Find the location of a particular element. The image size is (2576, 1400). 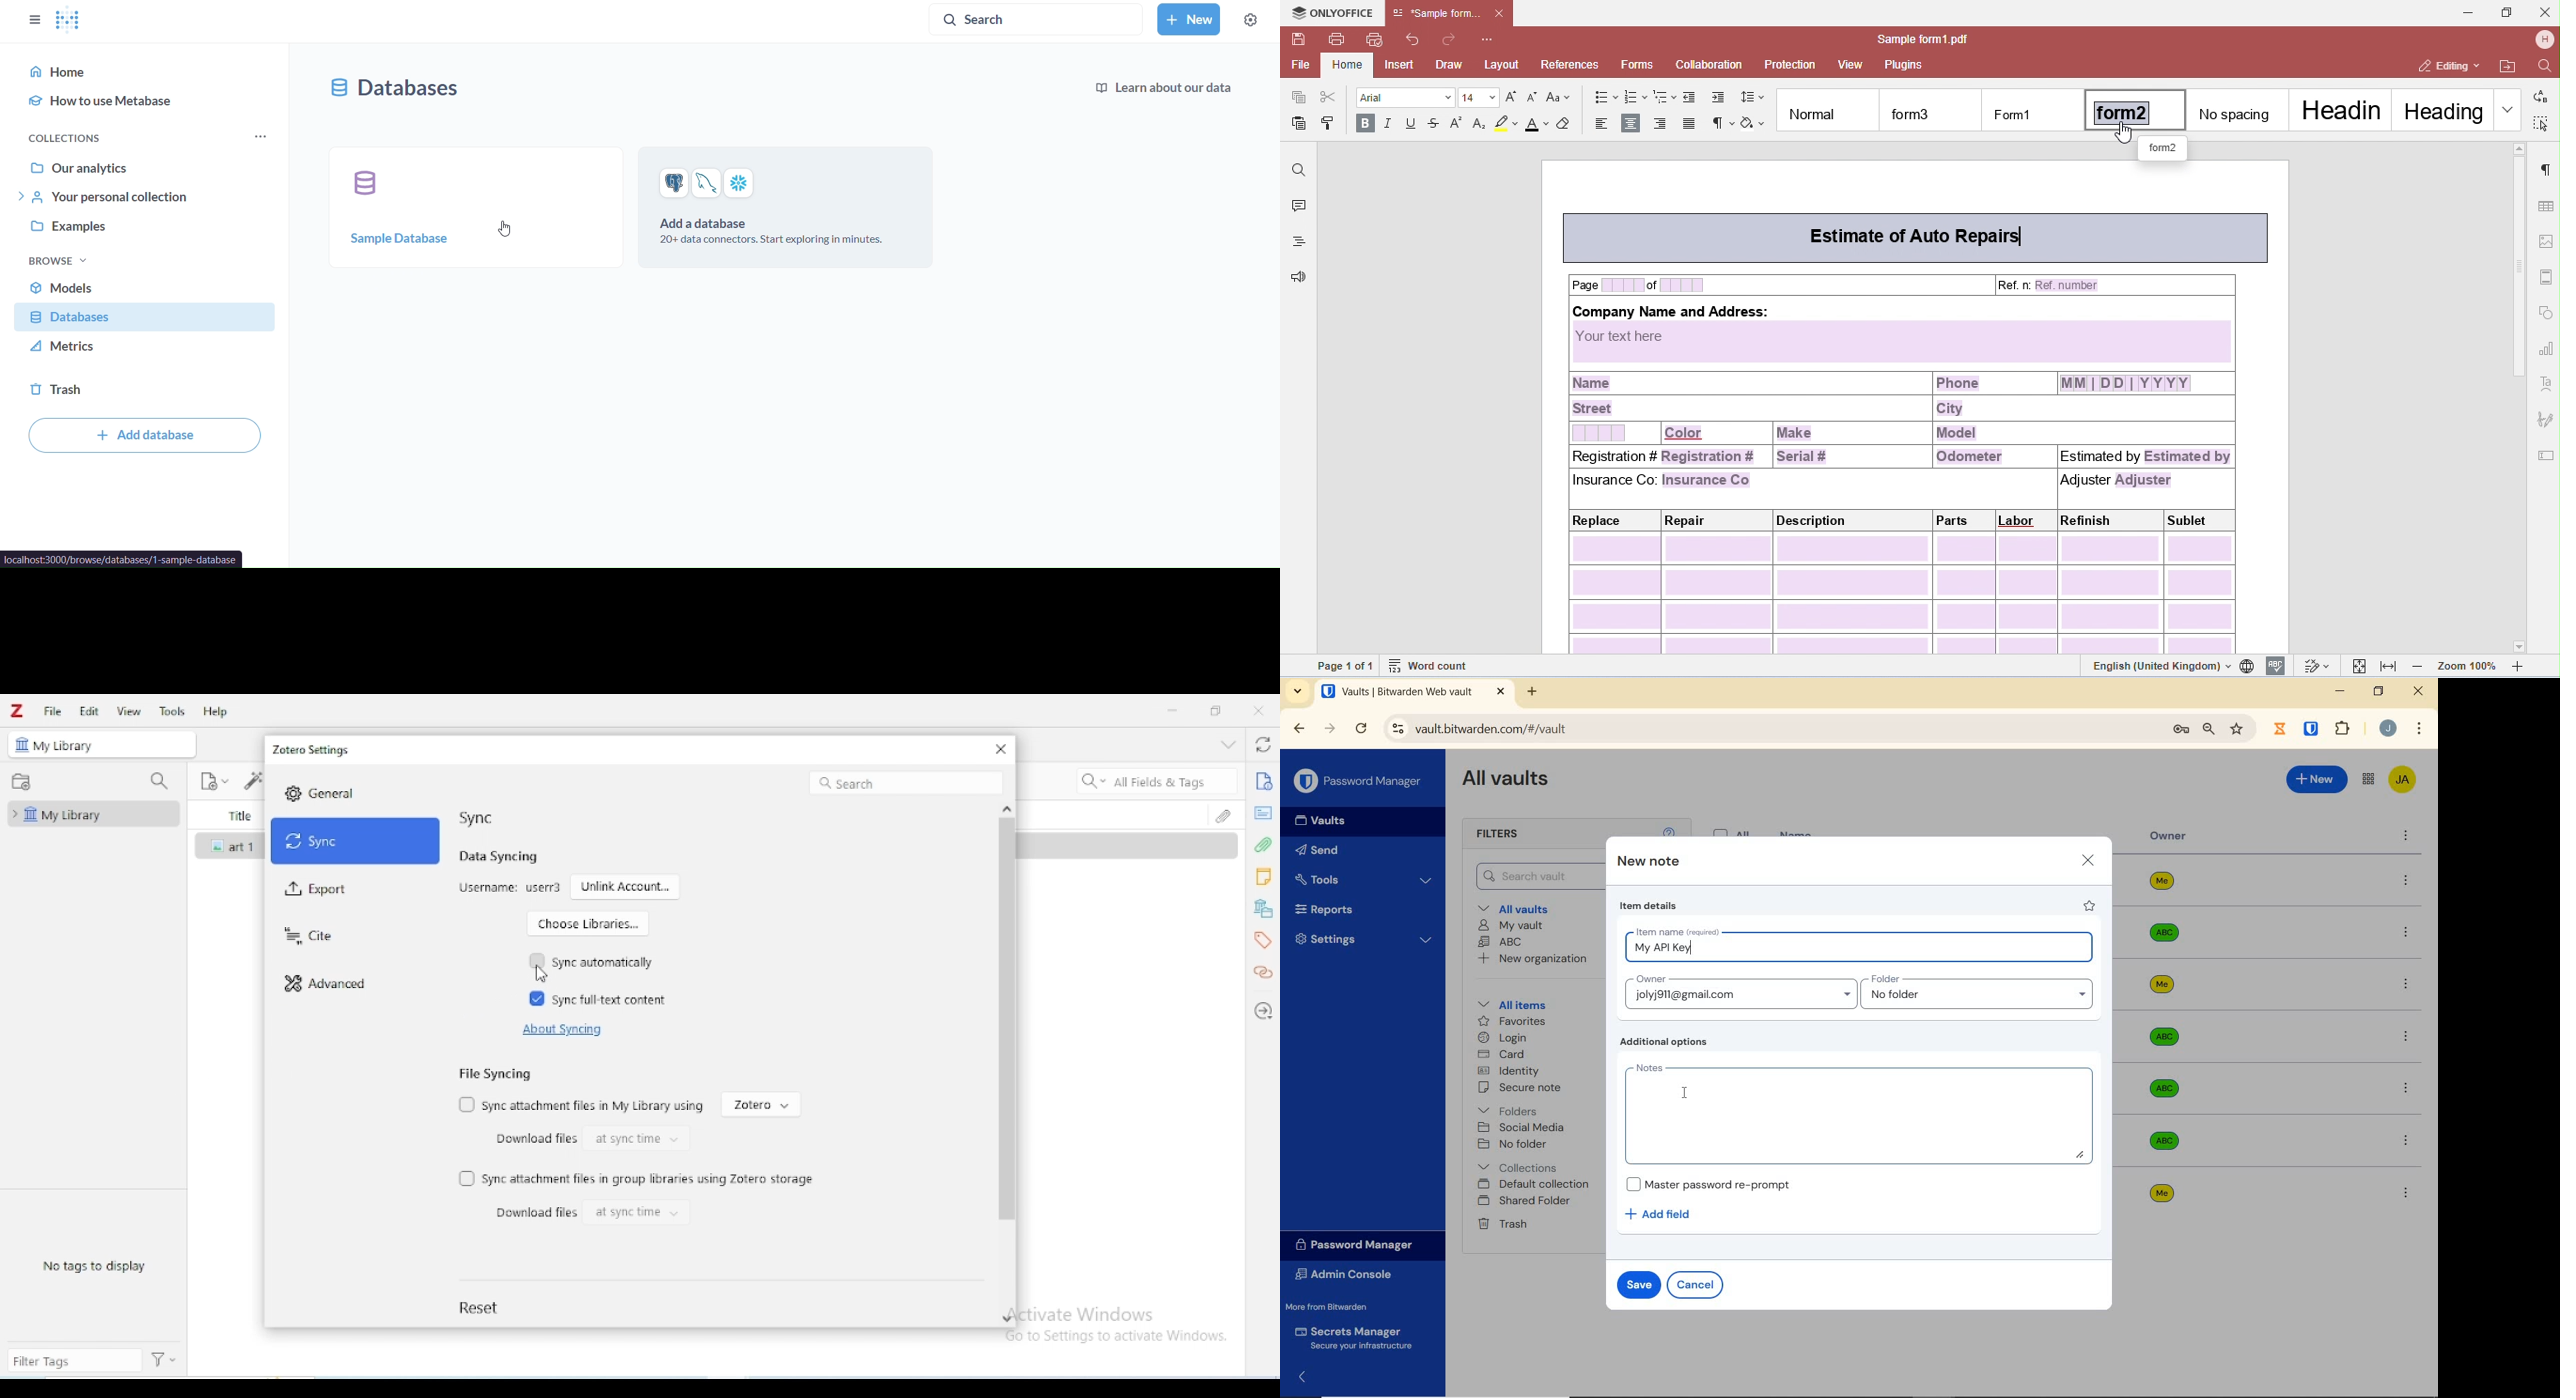

sync with zotero.org is located at coordinates (1264, 744).